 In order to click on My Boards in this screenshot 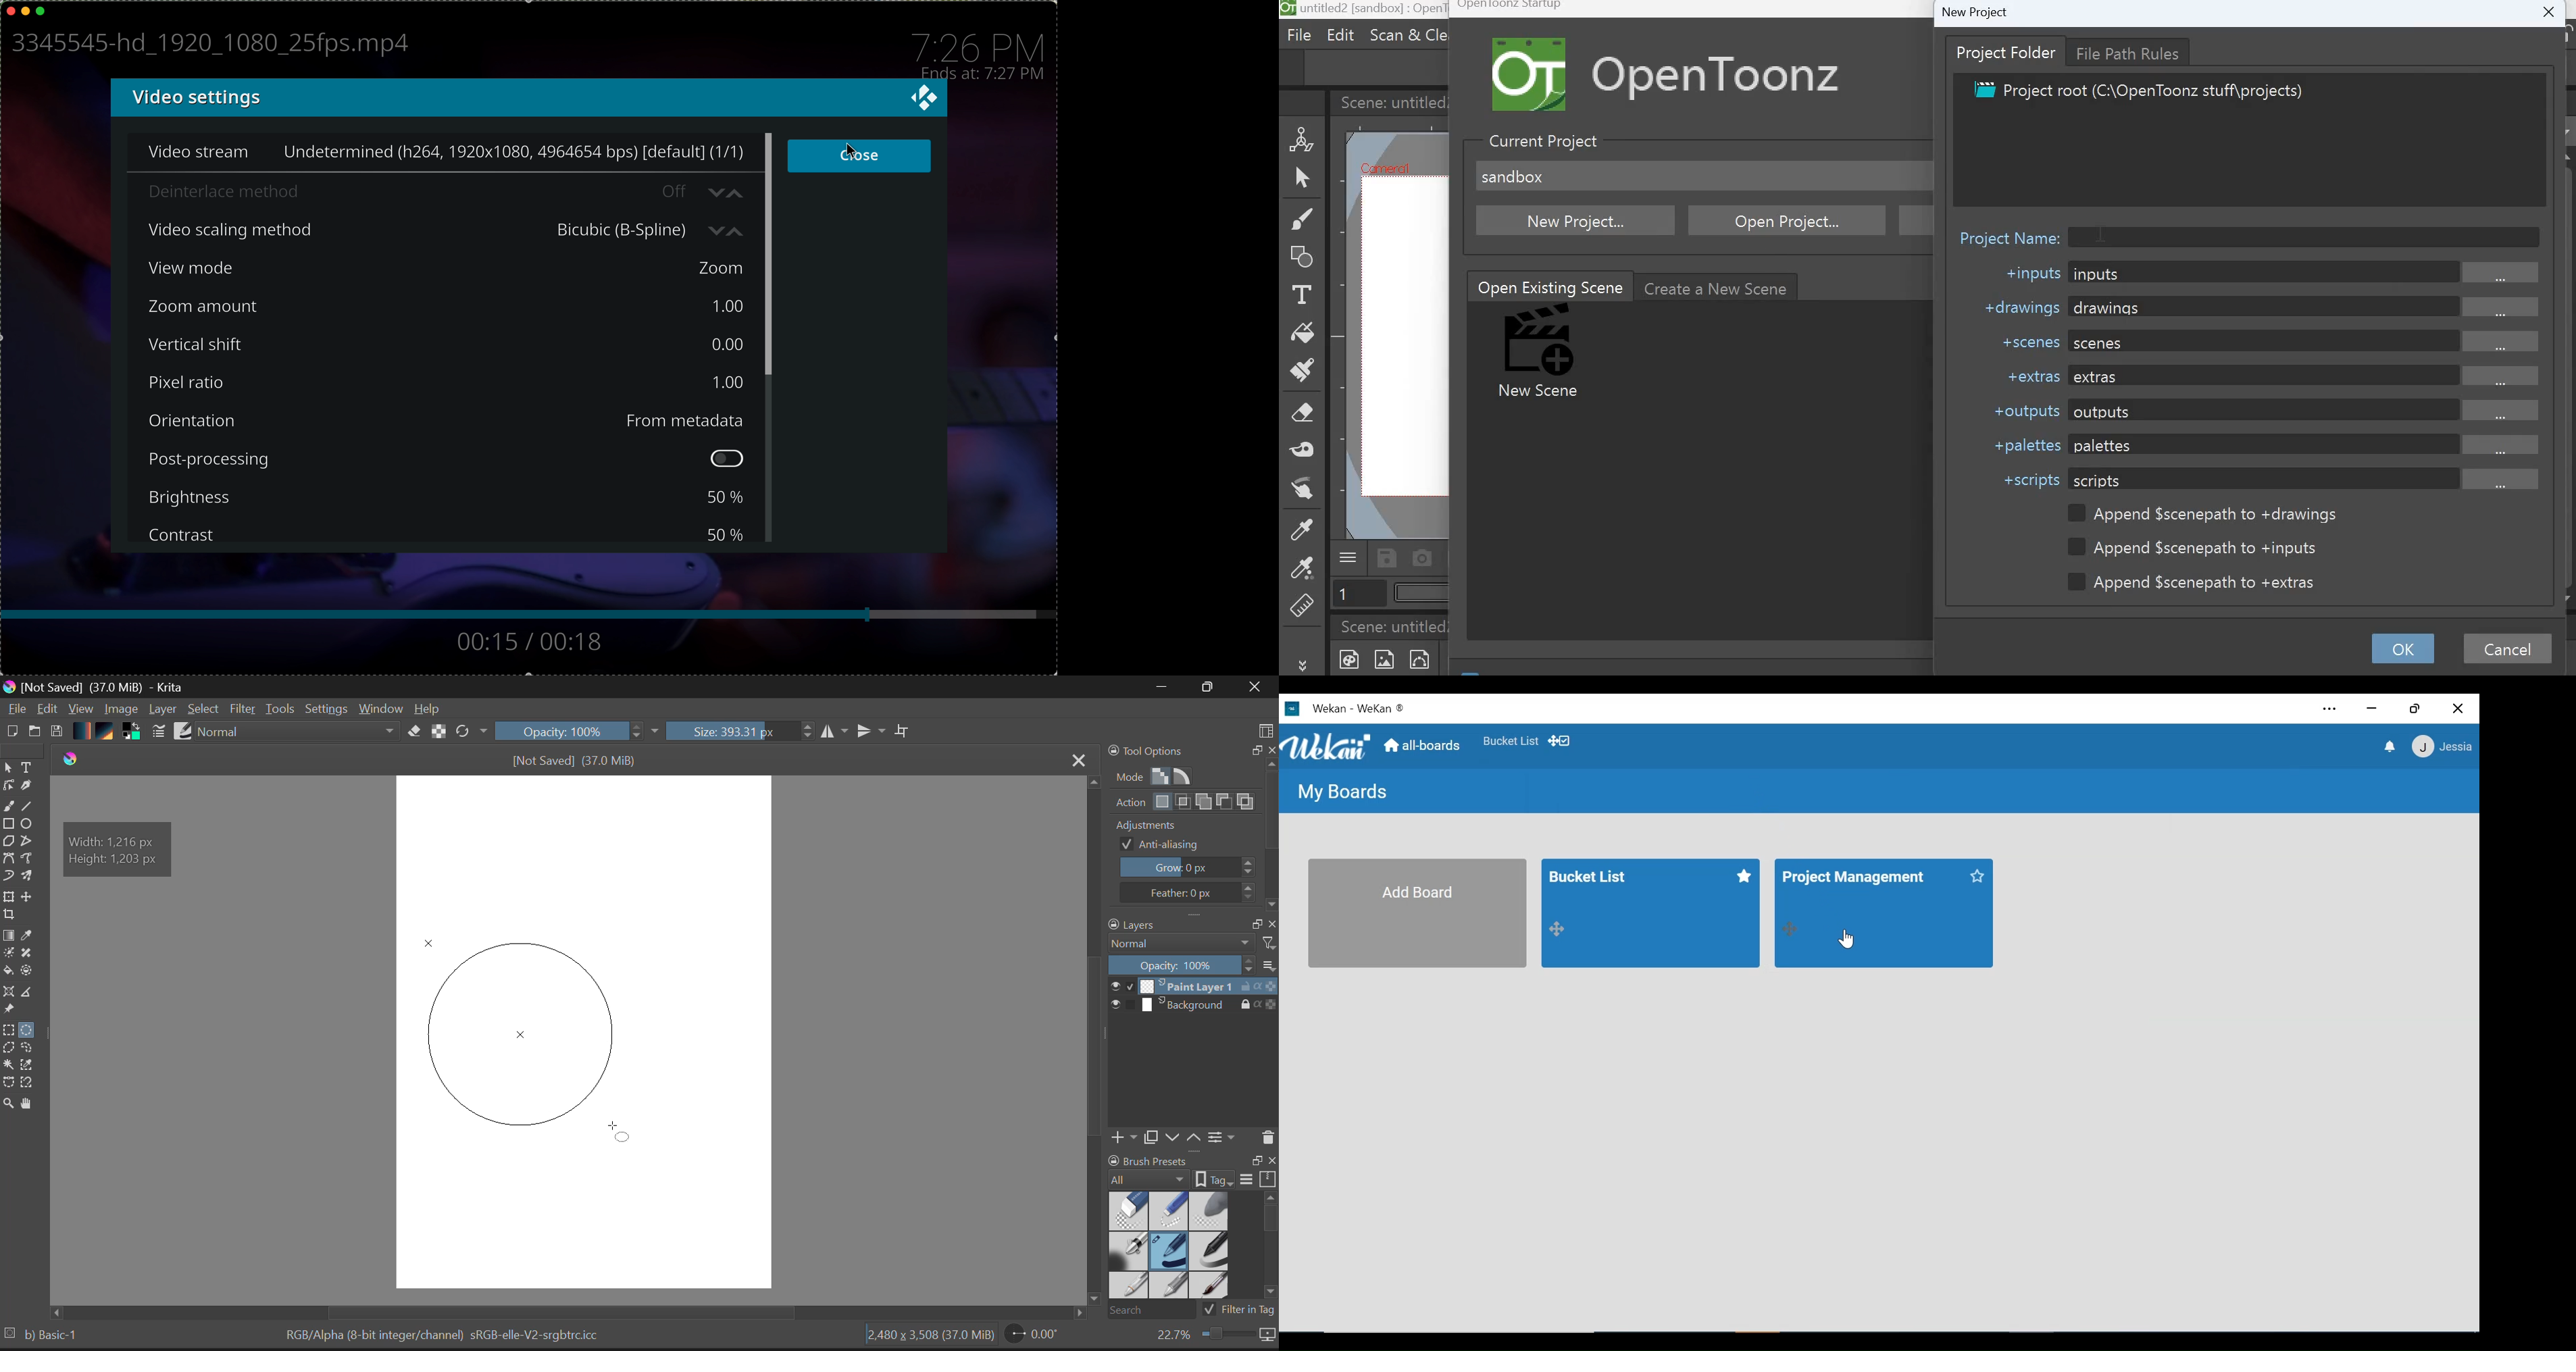, I will do `click(1337, 791)`.